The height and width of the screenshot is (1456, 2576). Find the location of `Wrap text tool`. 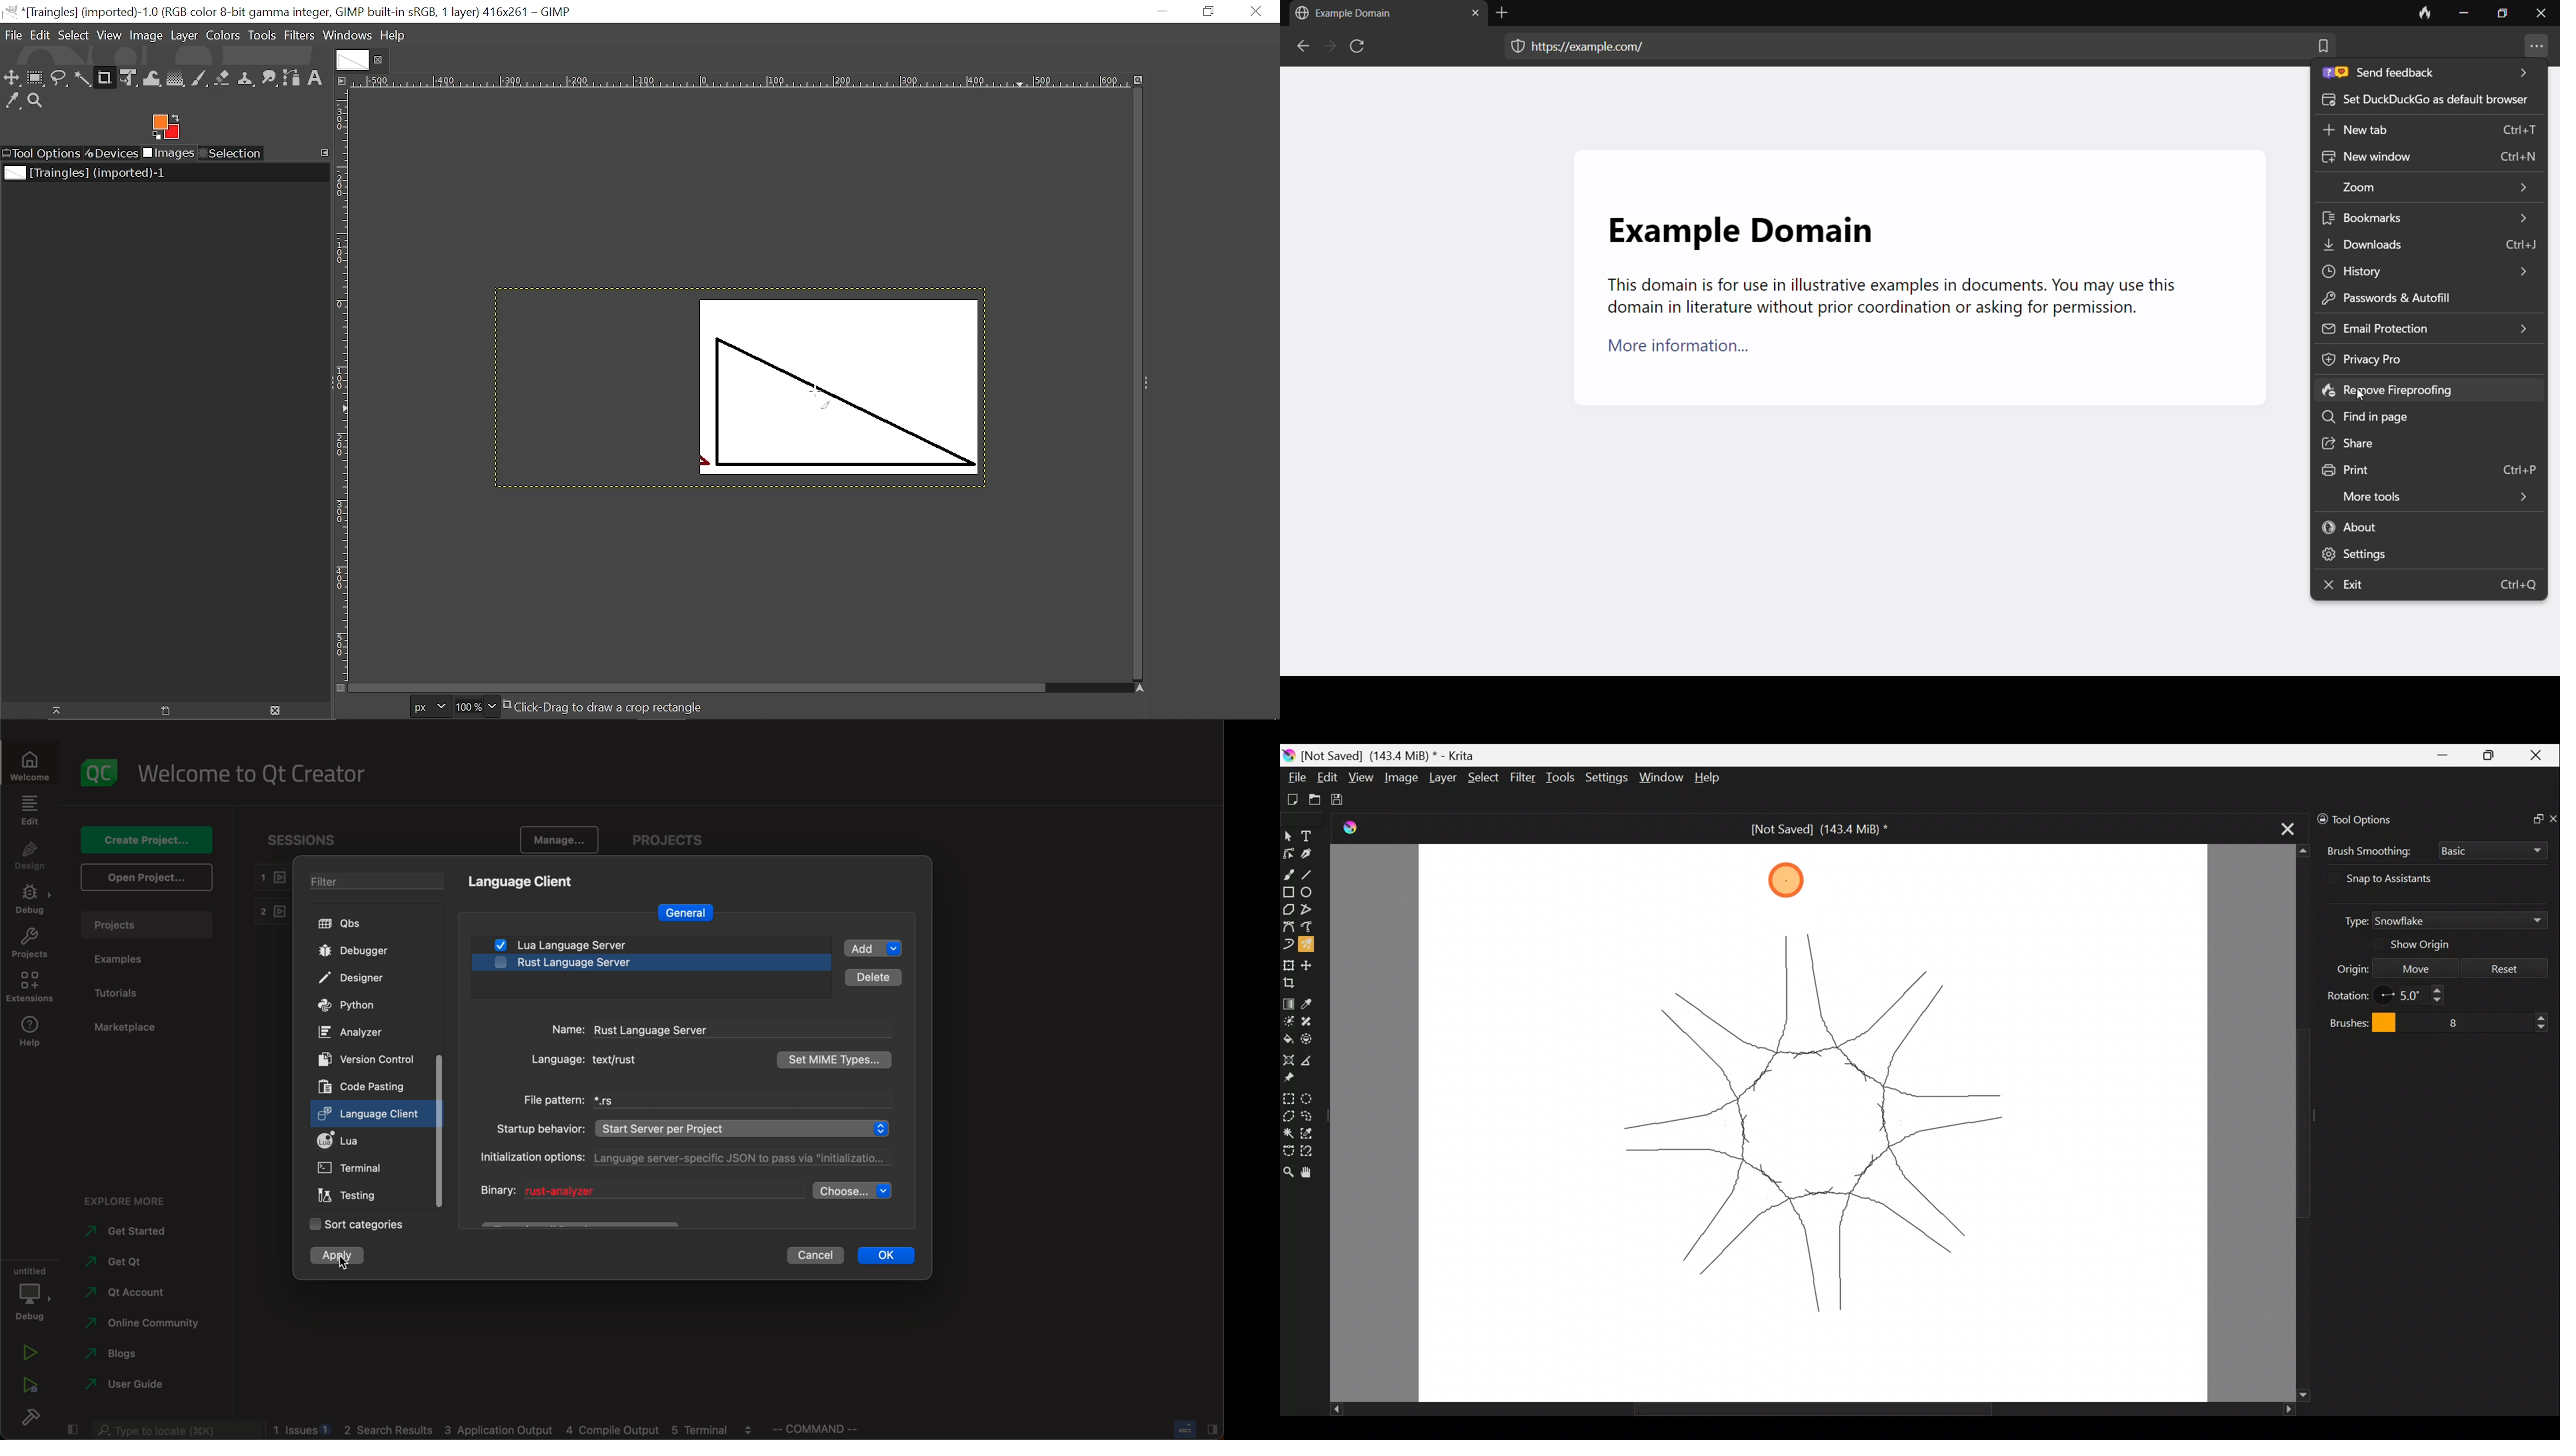

Wrap text tool is located at coordinates (153, 78).